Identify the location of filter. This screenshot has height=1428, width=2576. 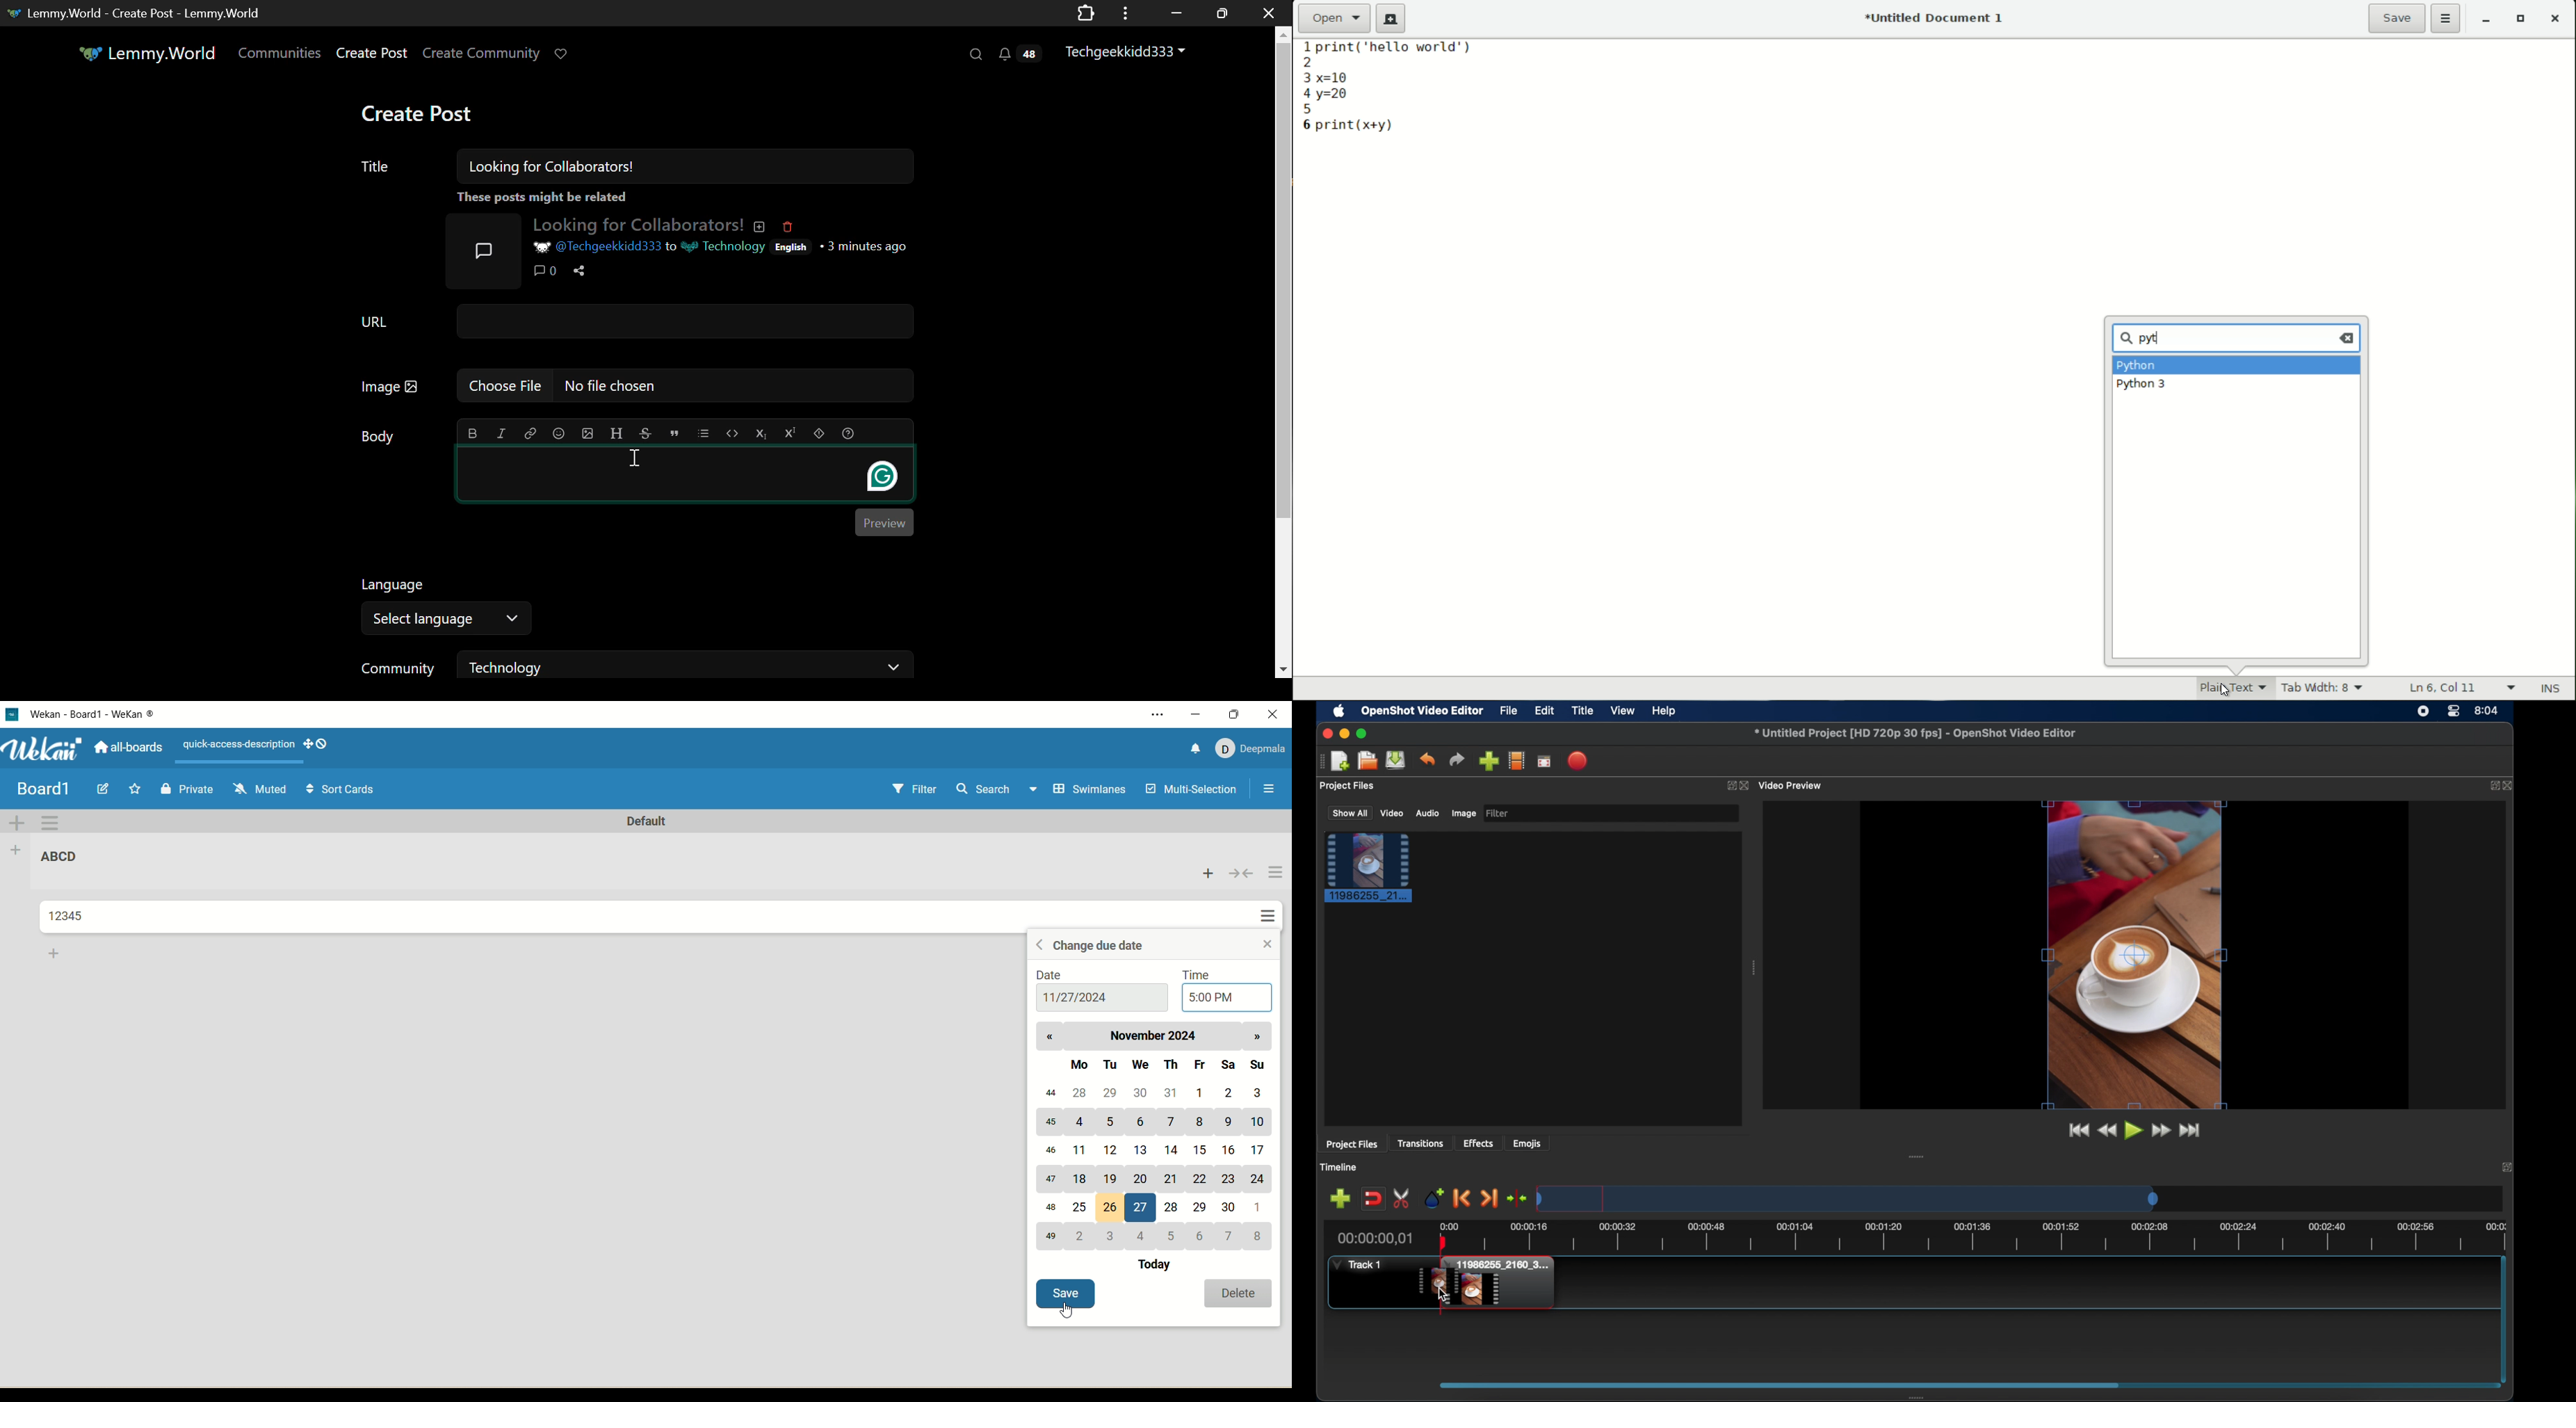
(918, 790).